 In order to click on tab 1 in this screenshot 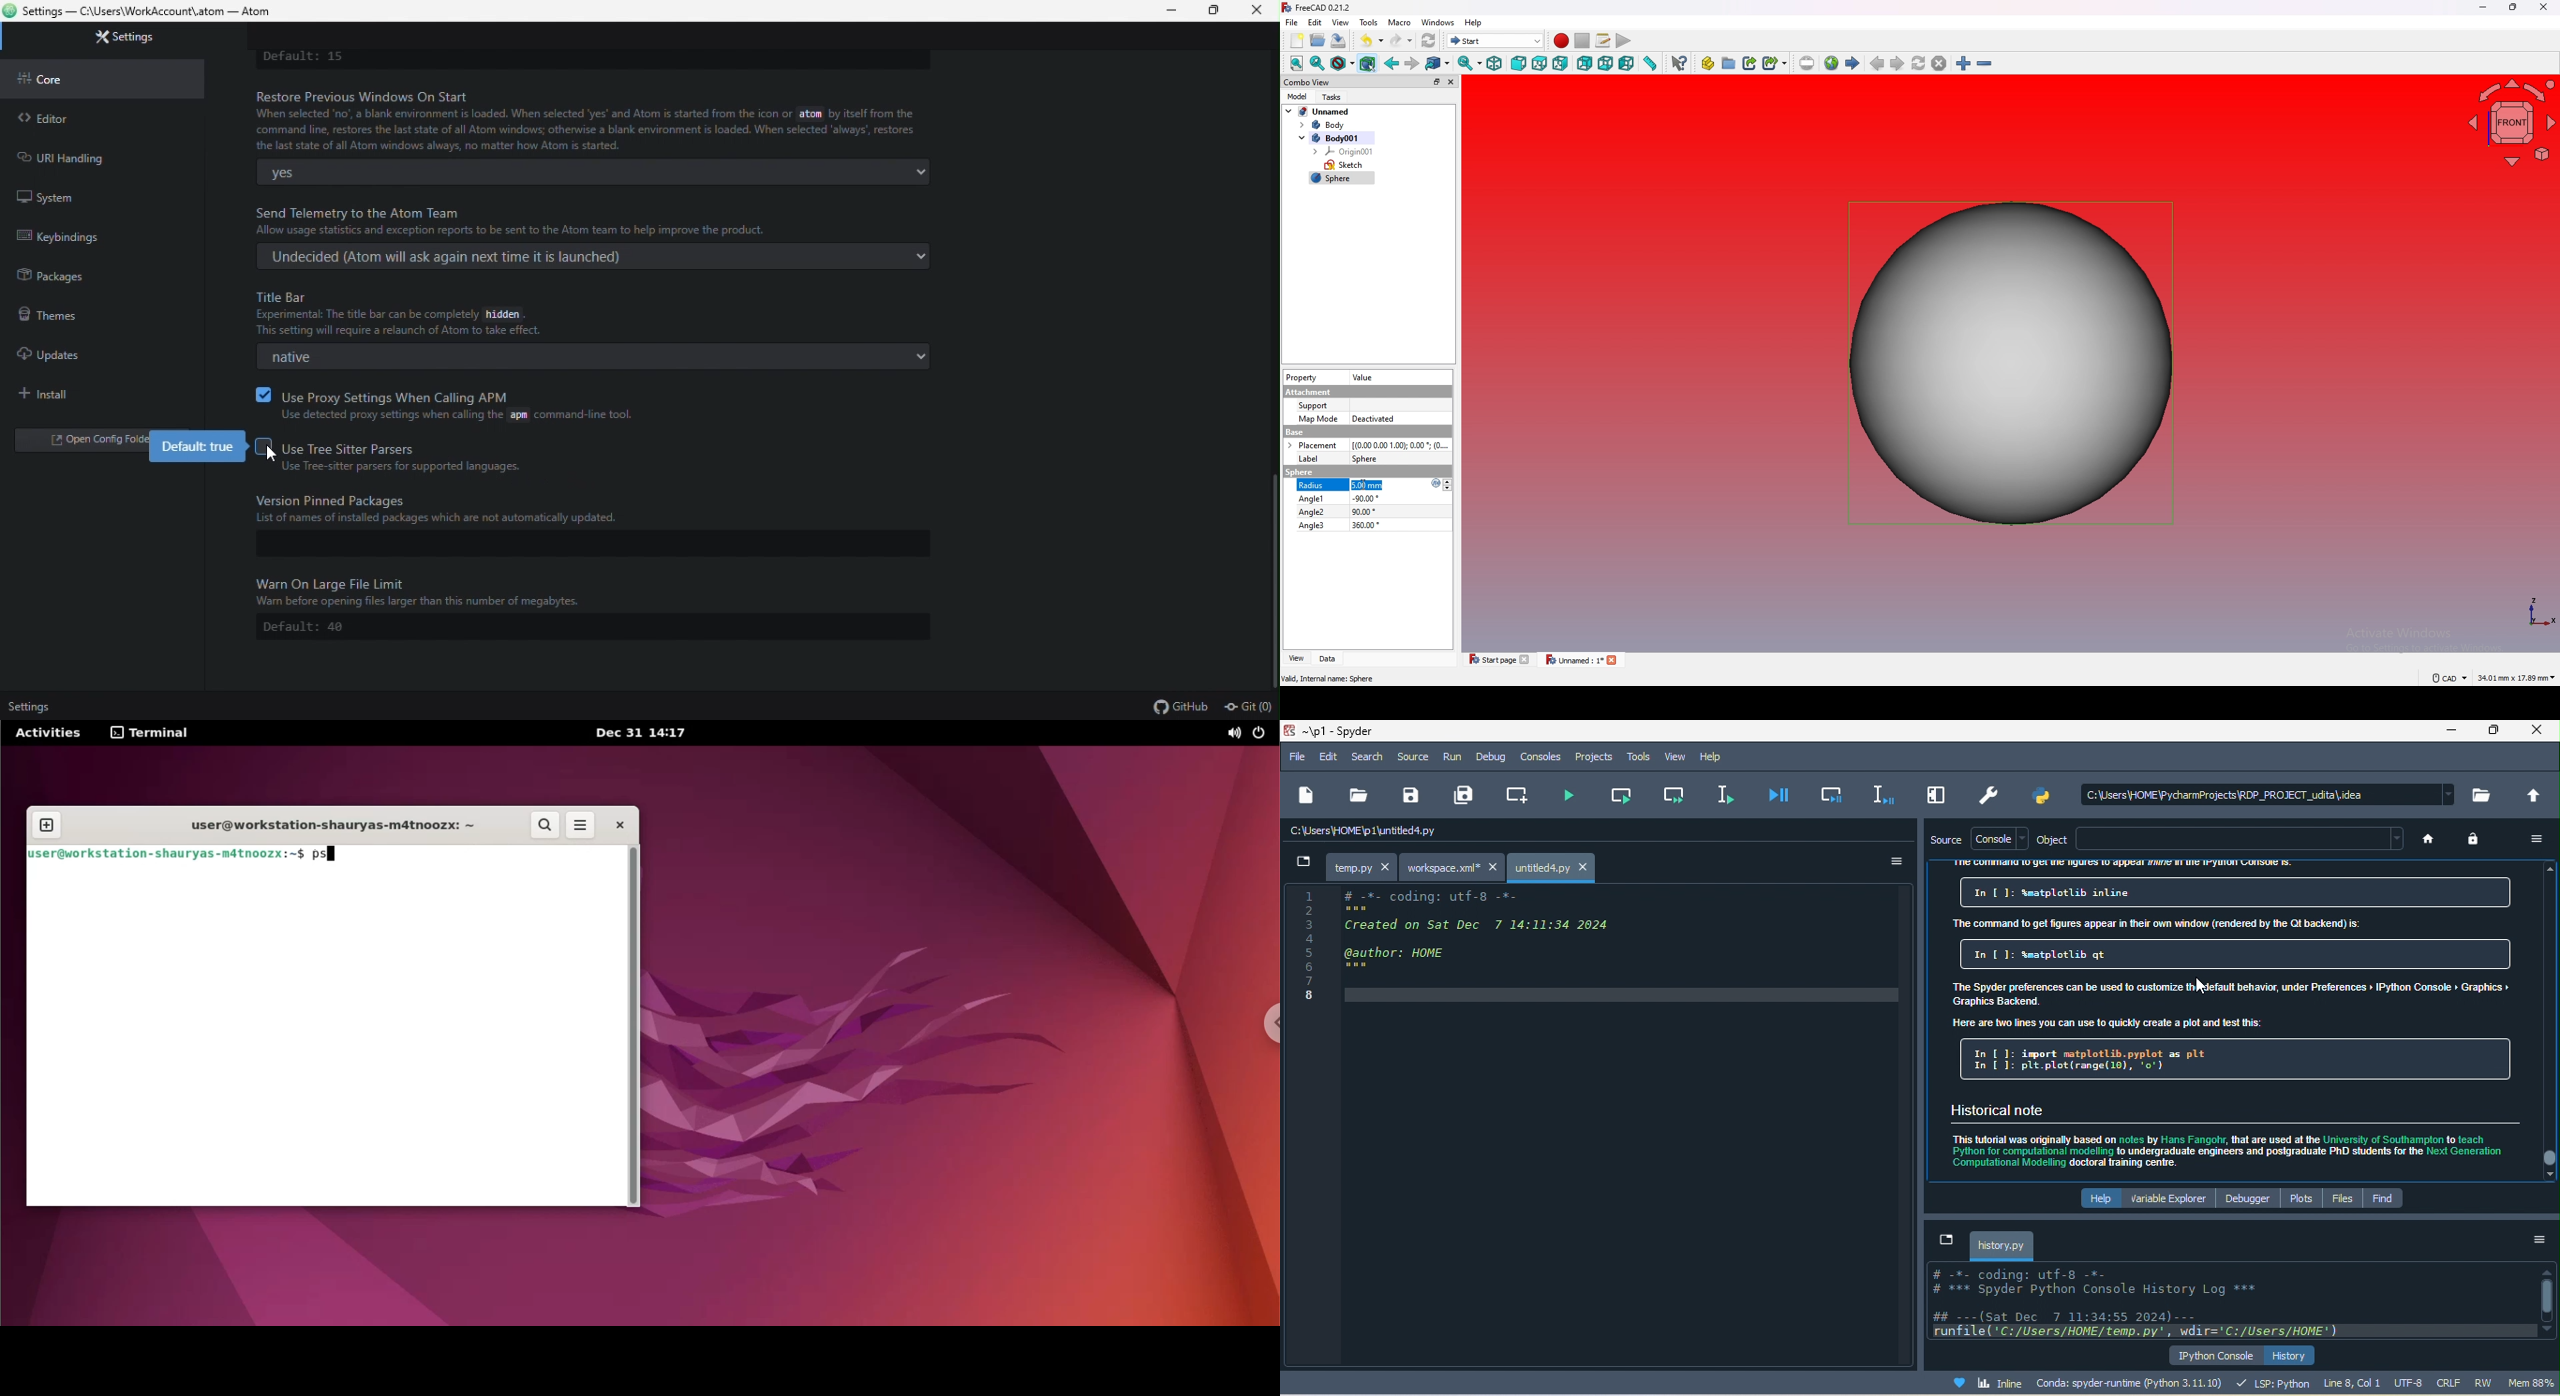, I will do `click(1496, 659)`.